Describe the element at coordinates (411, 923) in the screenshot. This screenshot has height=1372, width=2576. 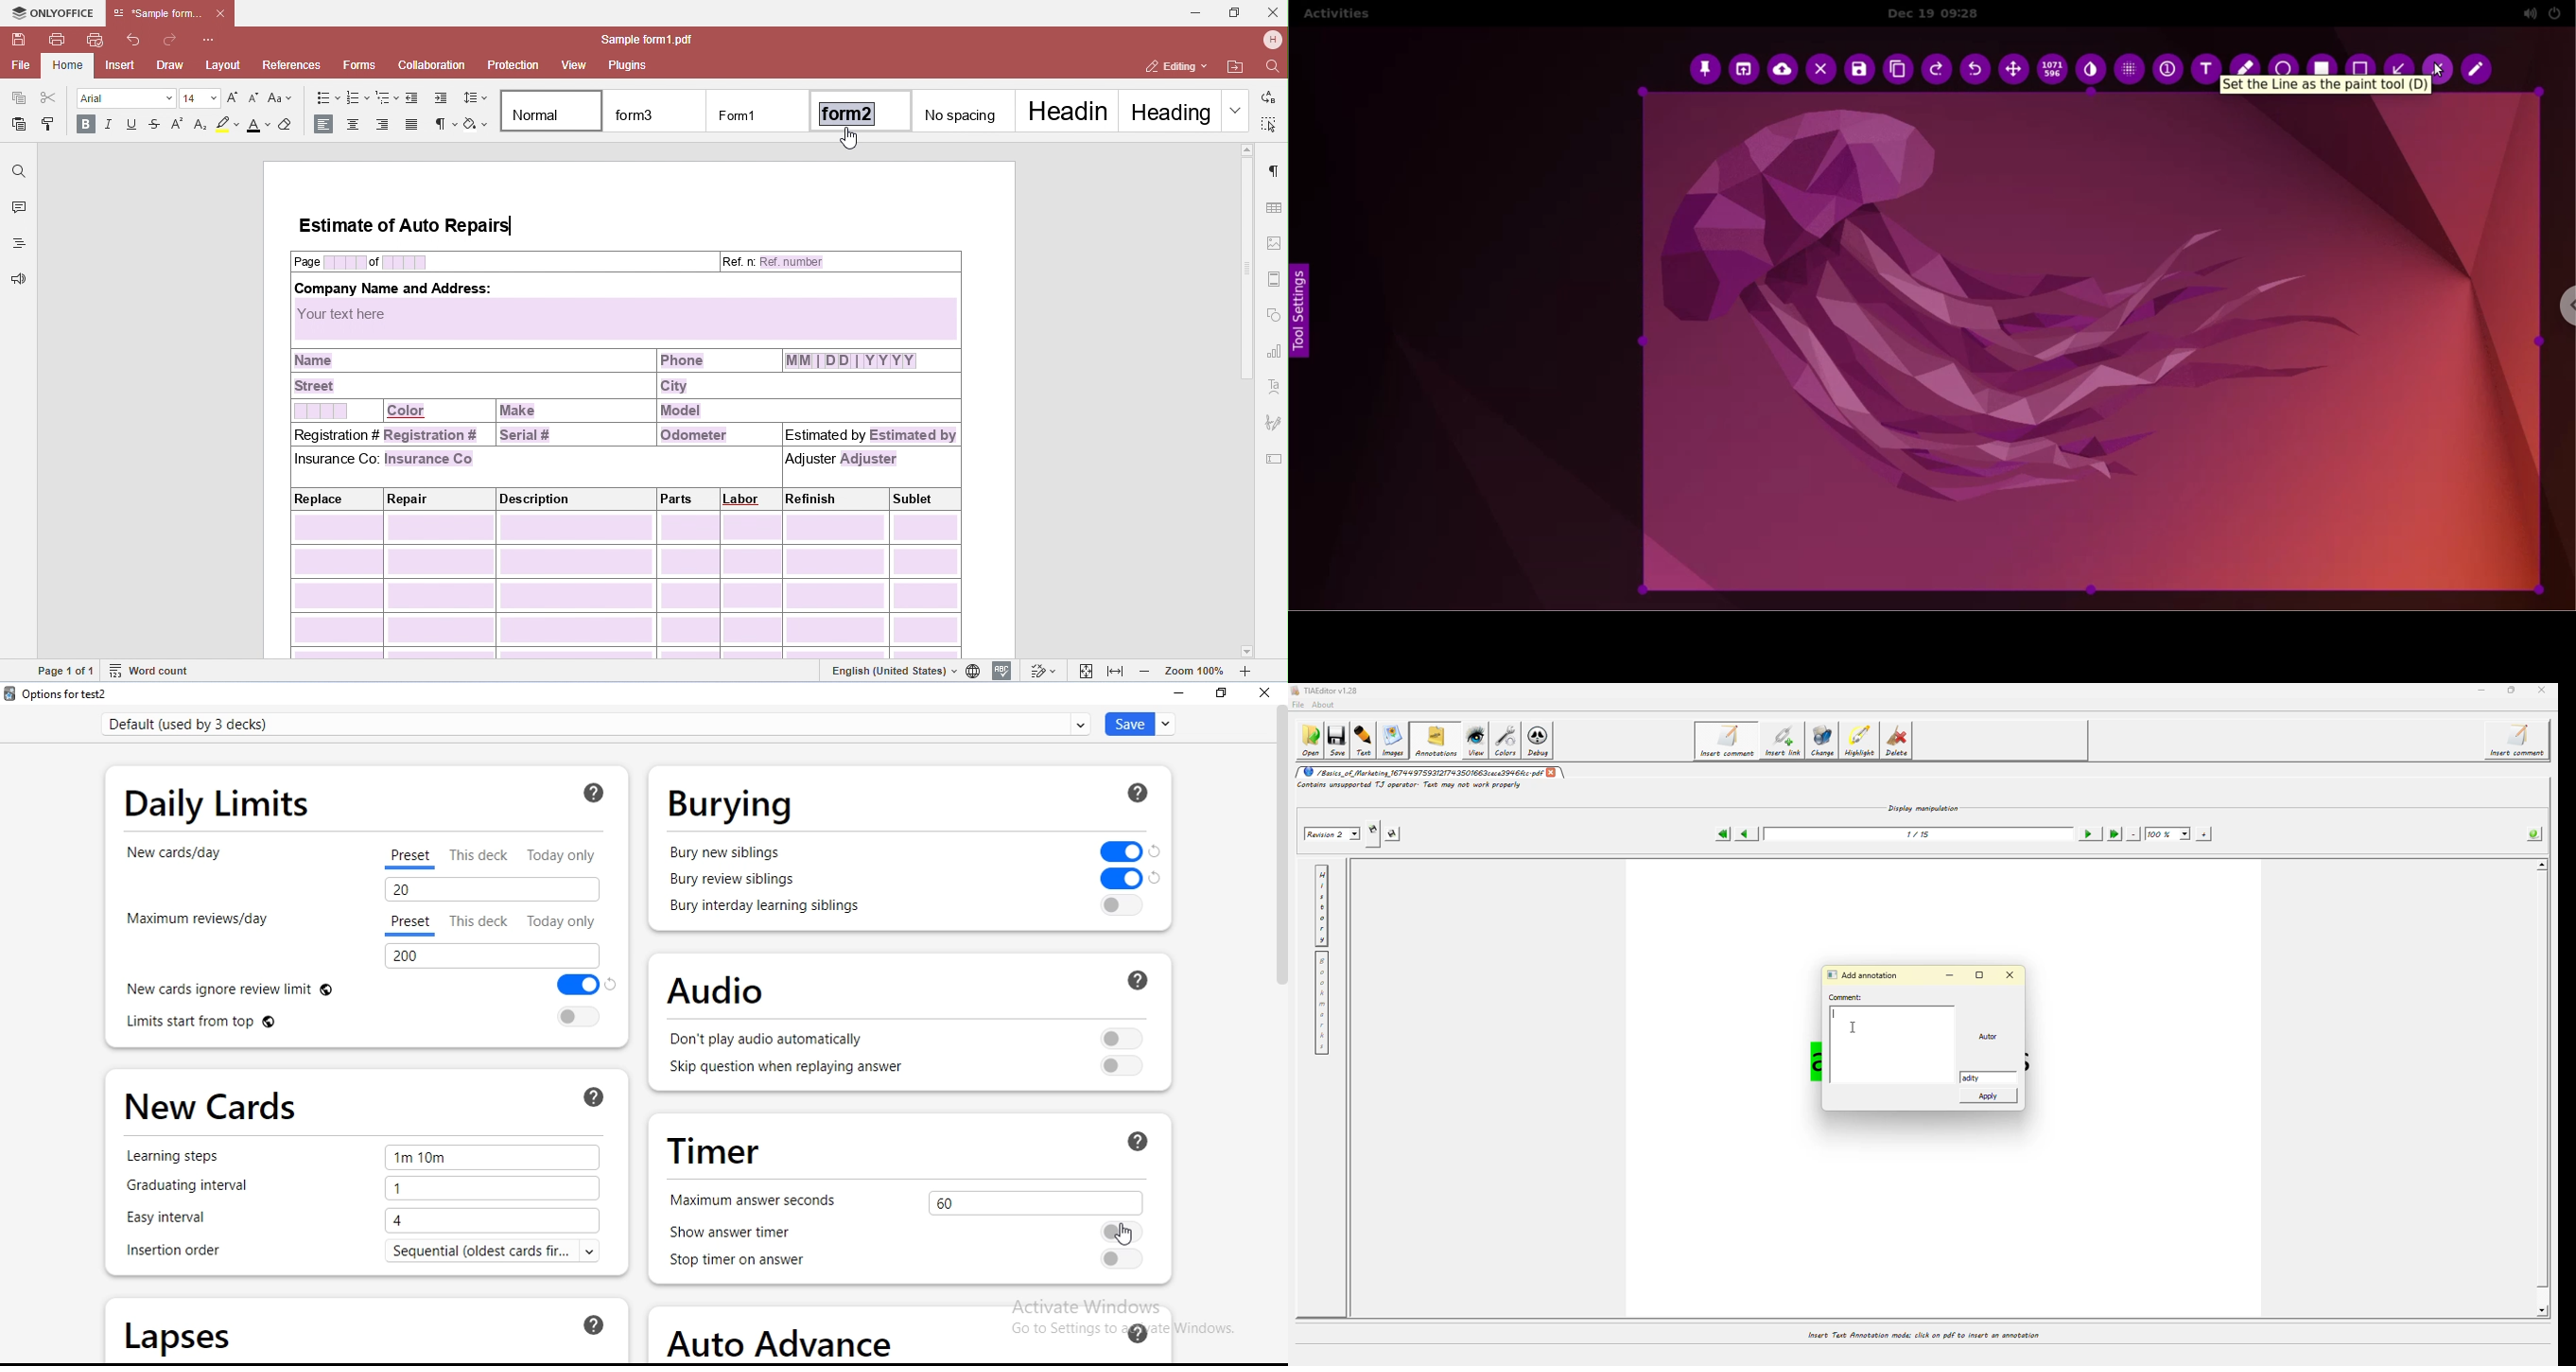
I see `preset` at that location.